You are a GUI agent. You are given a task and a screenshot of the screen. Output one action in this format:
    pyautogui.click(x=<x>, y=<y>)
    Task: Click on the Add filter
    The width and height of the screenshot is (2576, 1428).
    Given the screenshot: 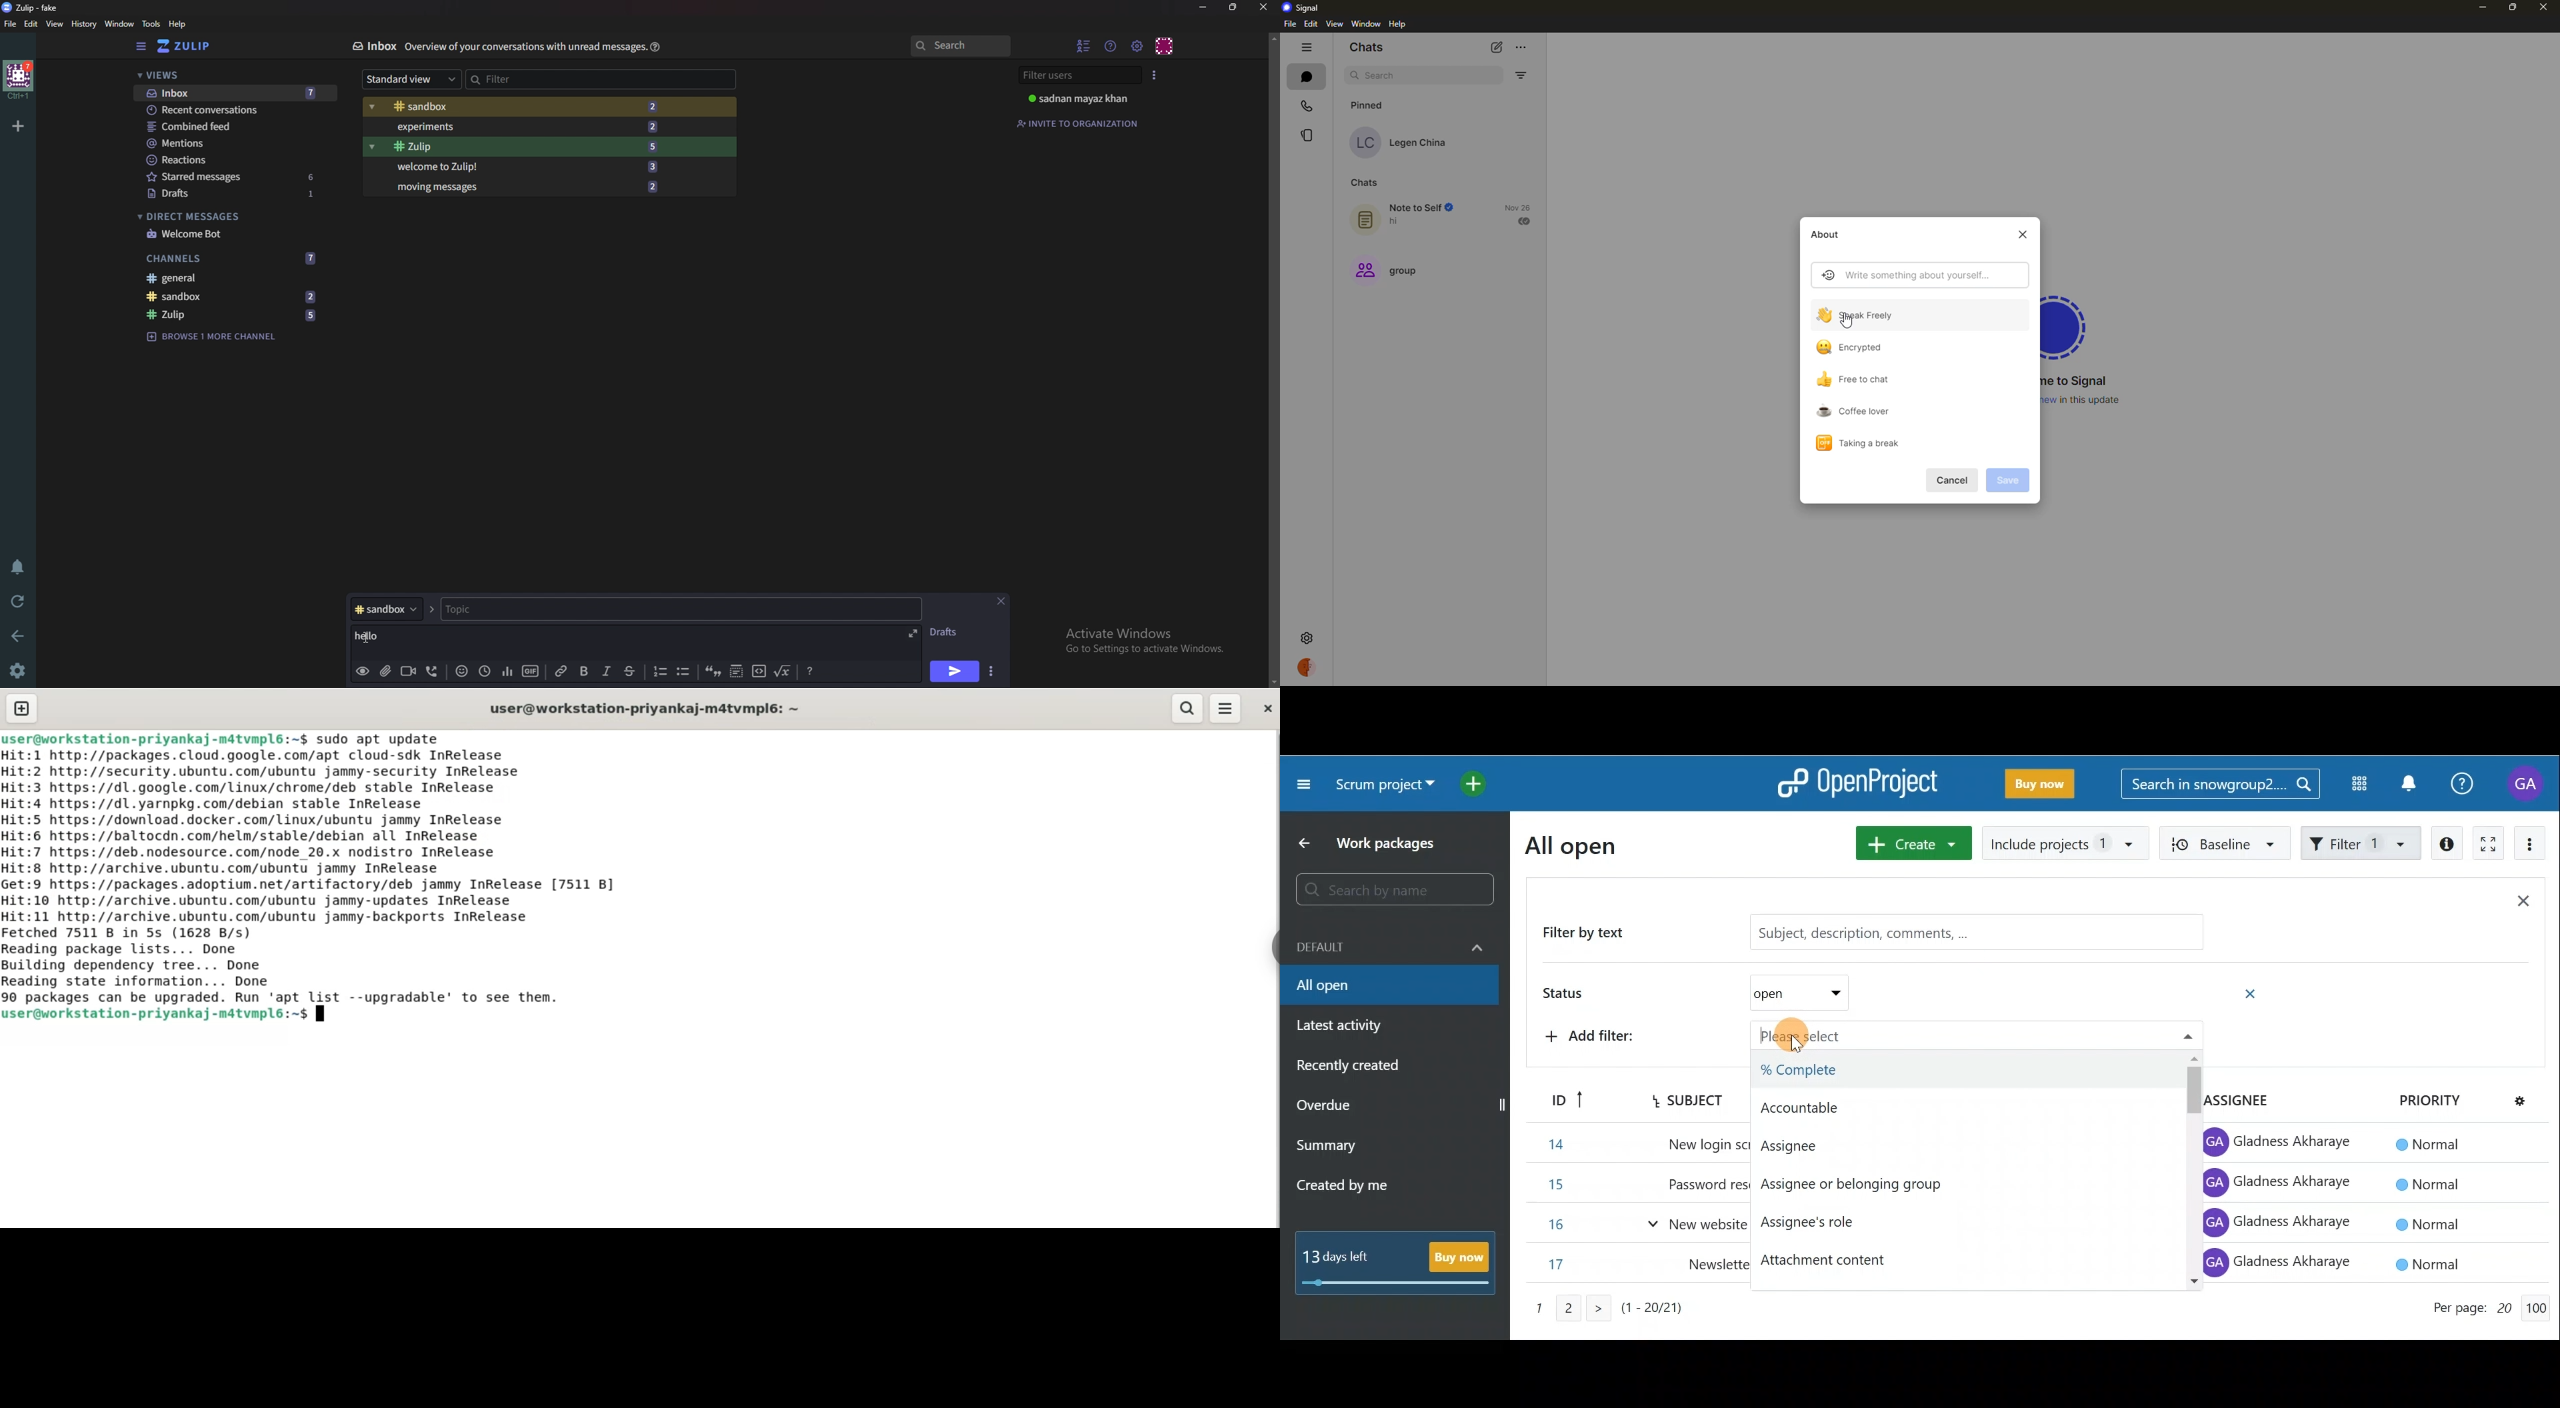 What is the action you would take?
    pyautogui.click(x=1588, y=1035)
    